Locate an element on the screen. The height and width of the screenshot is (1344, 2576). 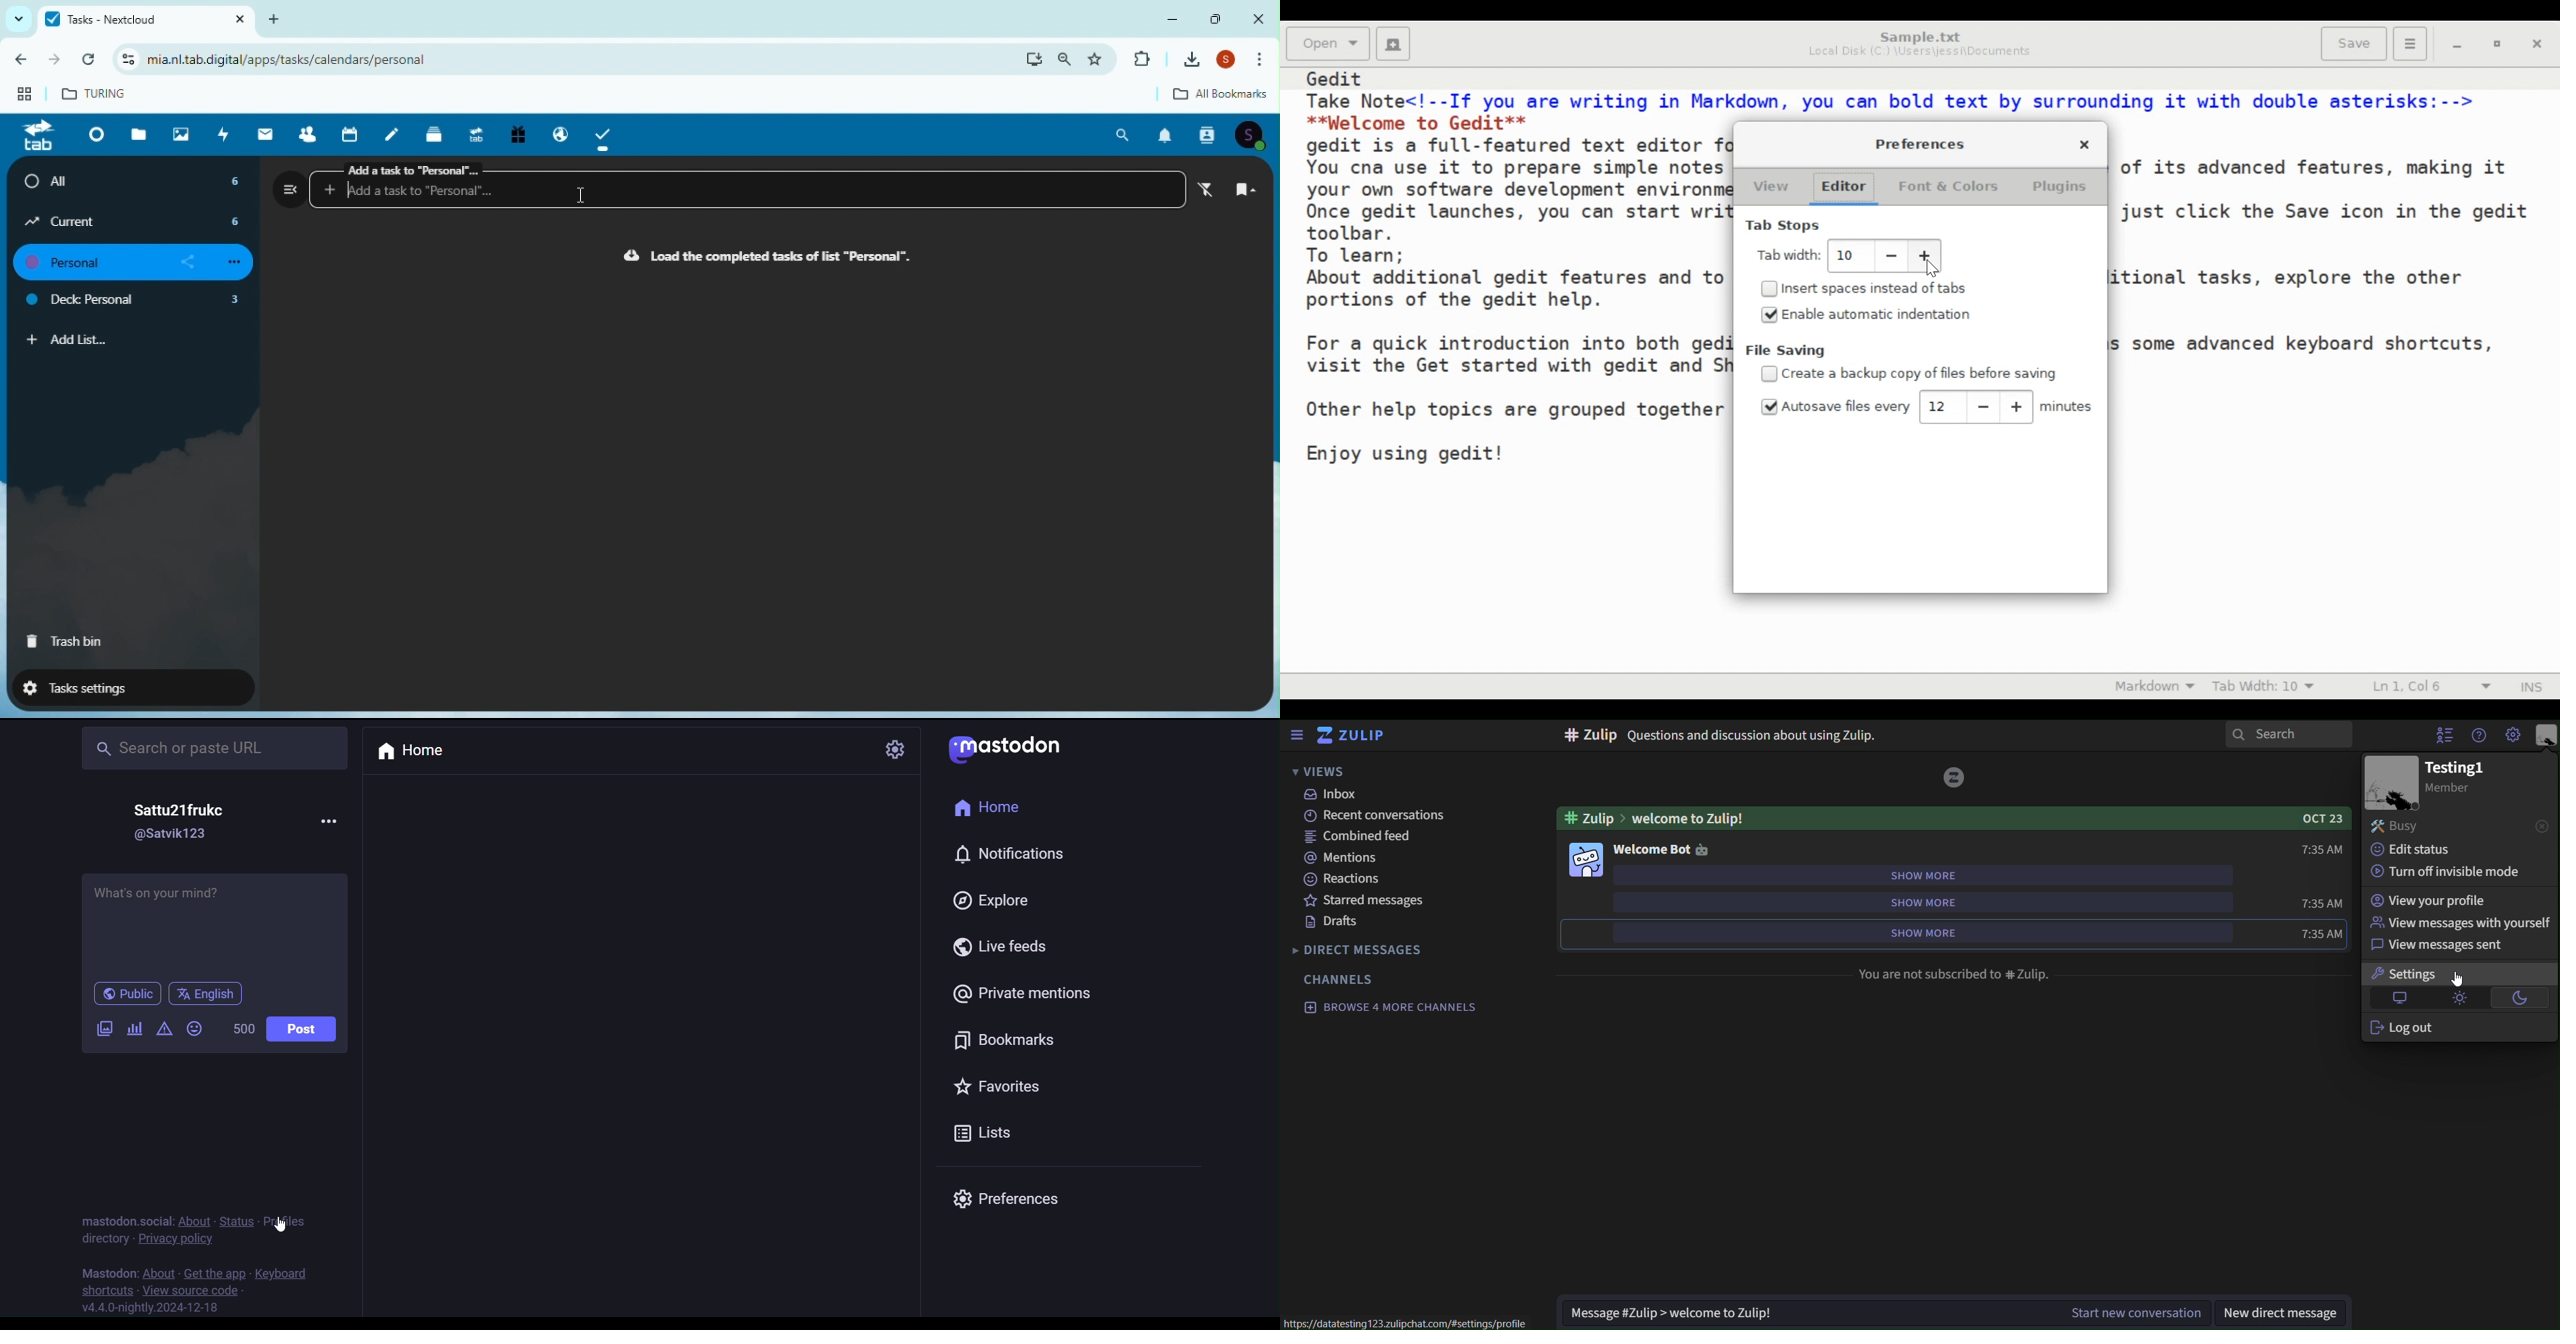
current is located at coordinates (134, 221).